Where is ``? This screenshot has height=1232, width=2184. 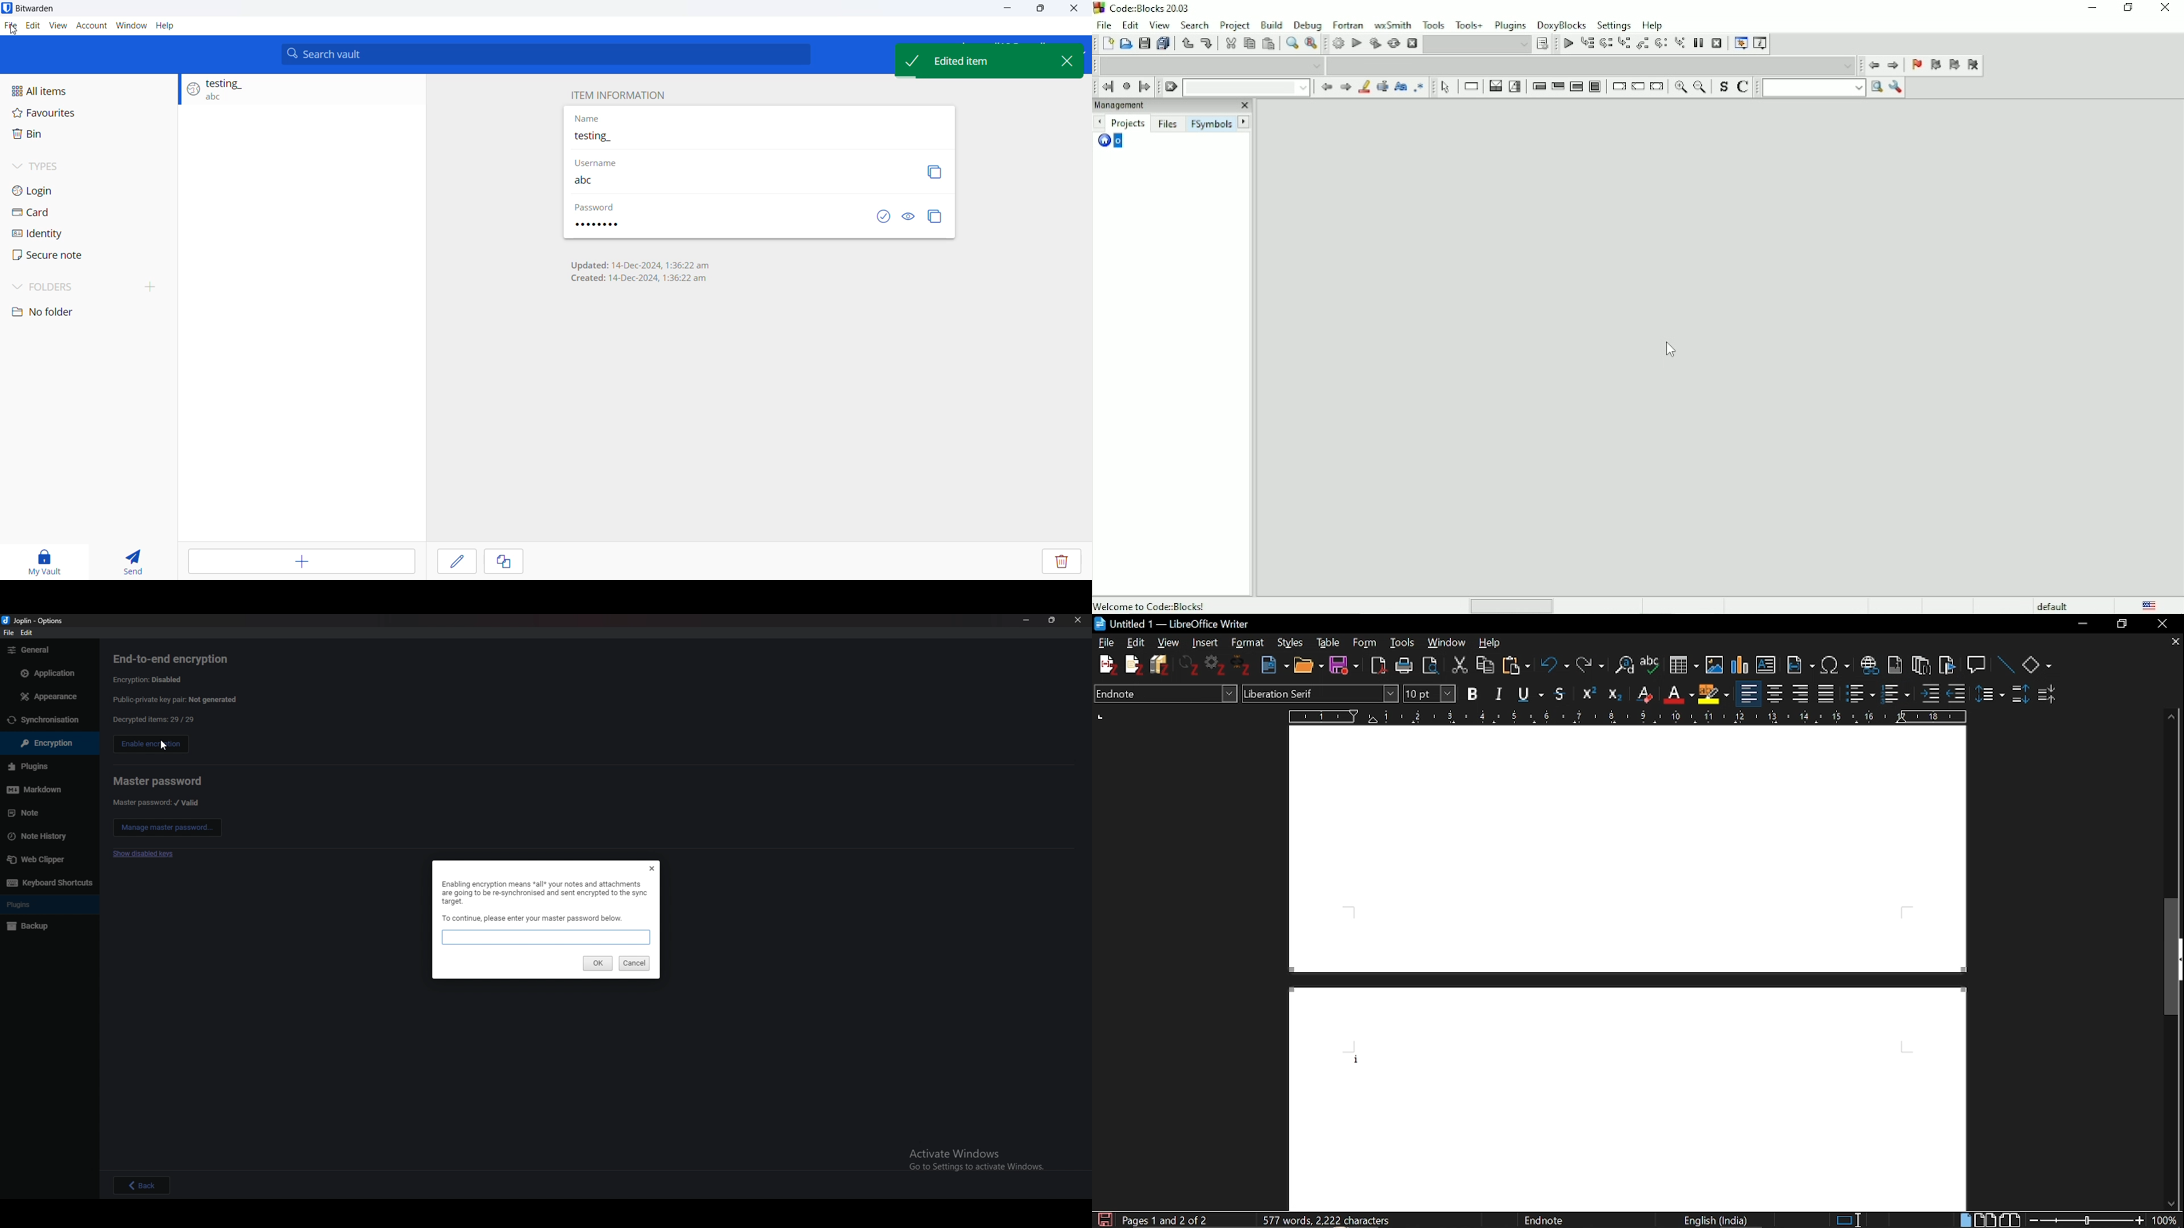
 is located at coordinates (1024, 621).